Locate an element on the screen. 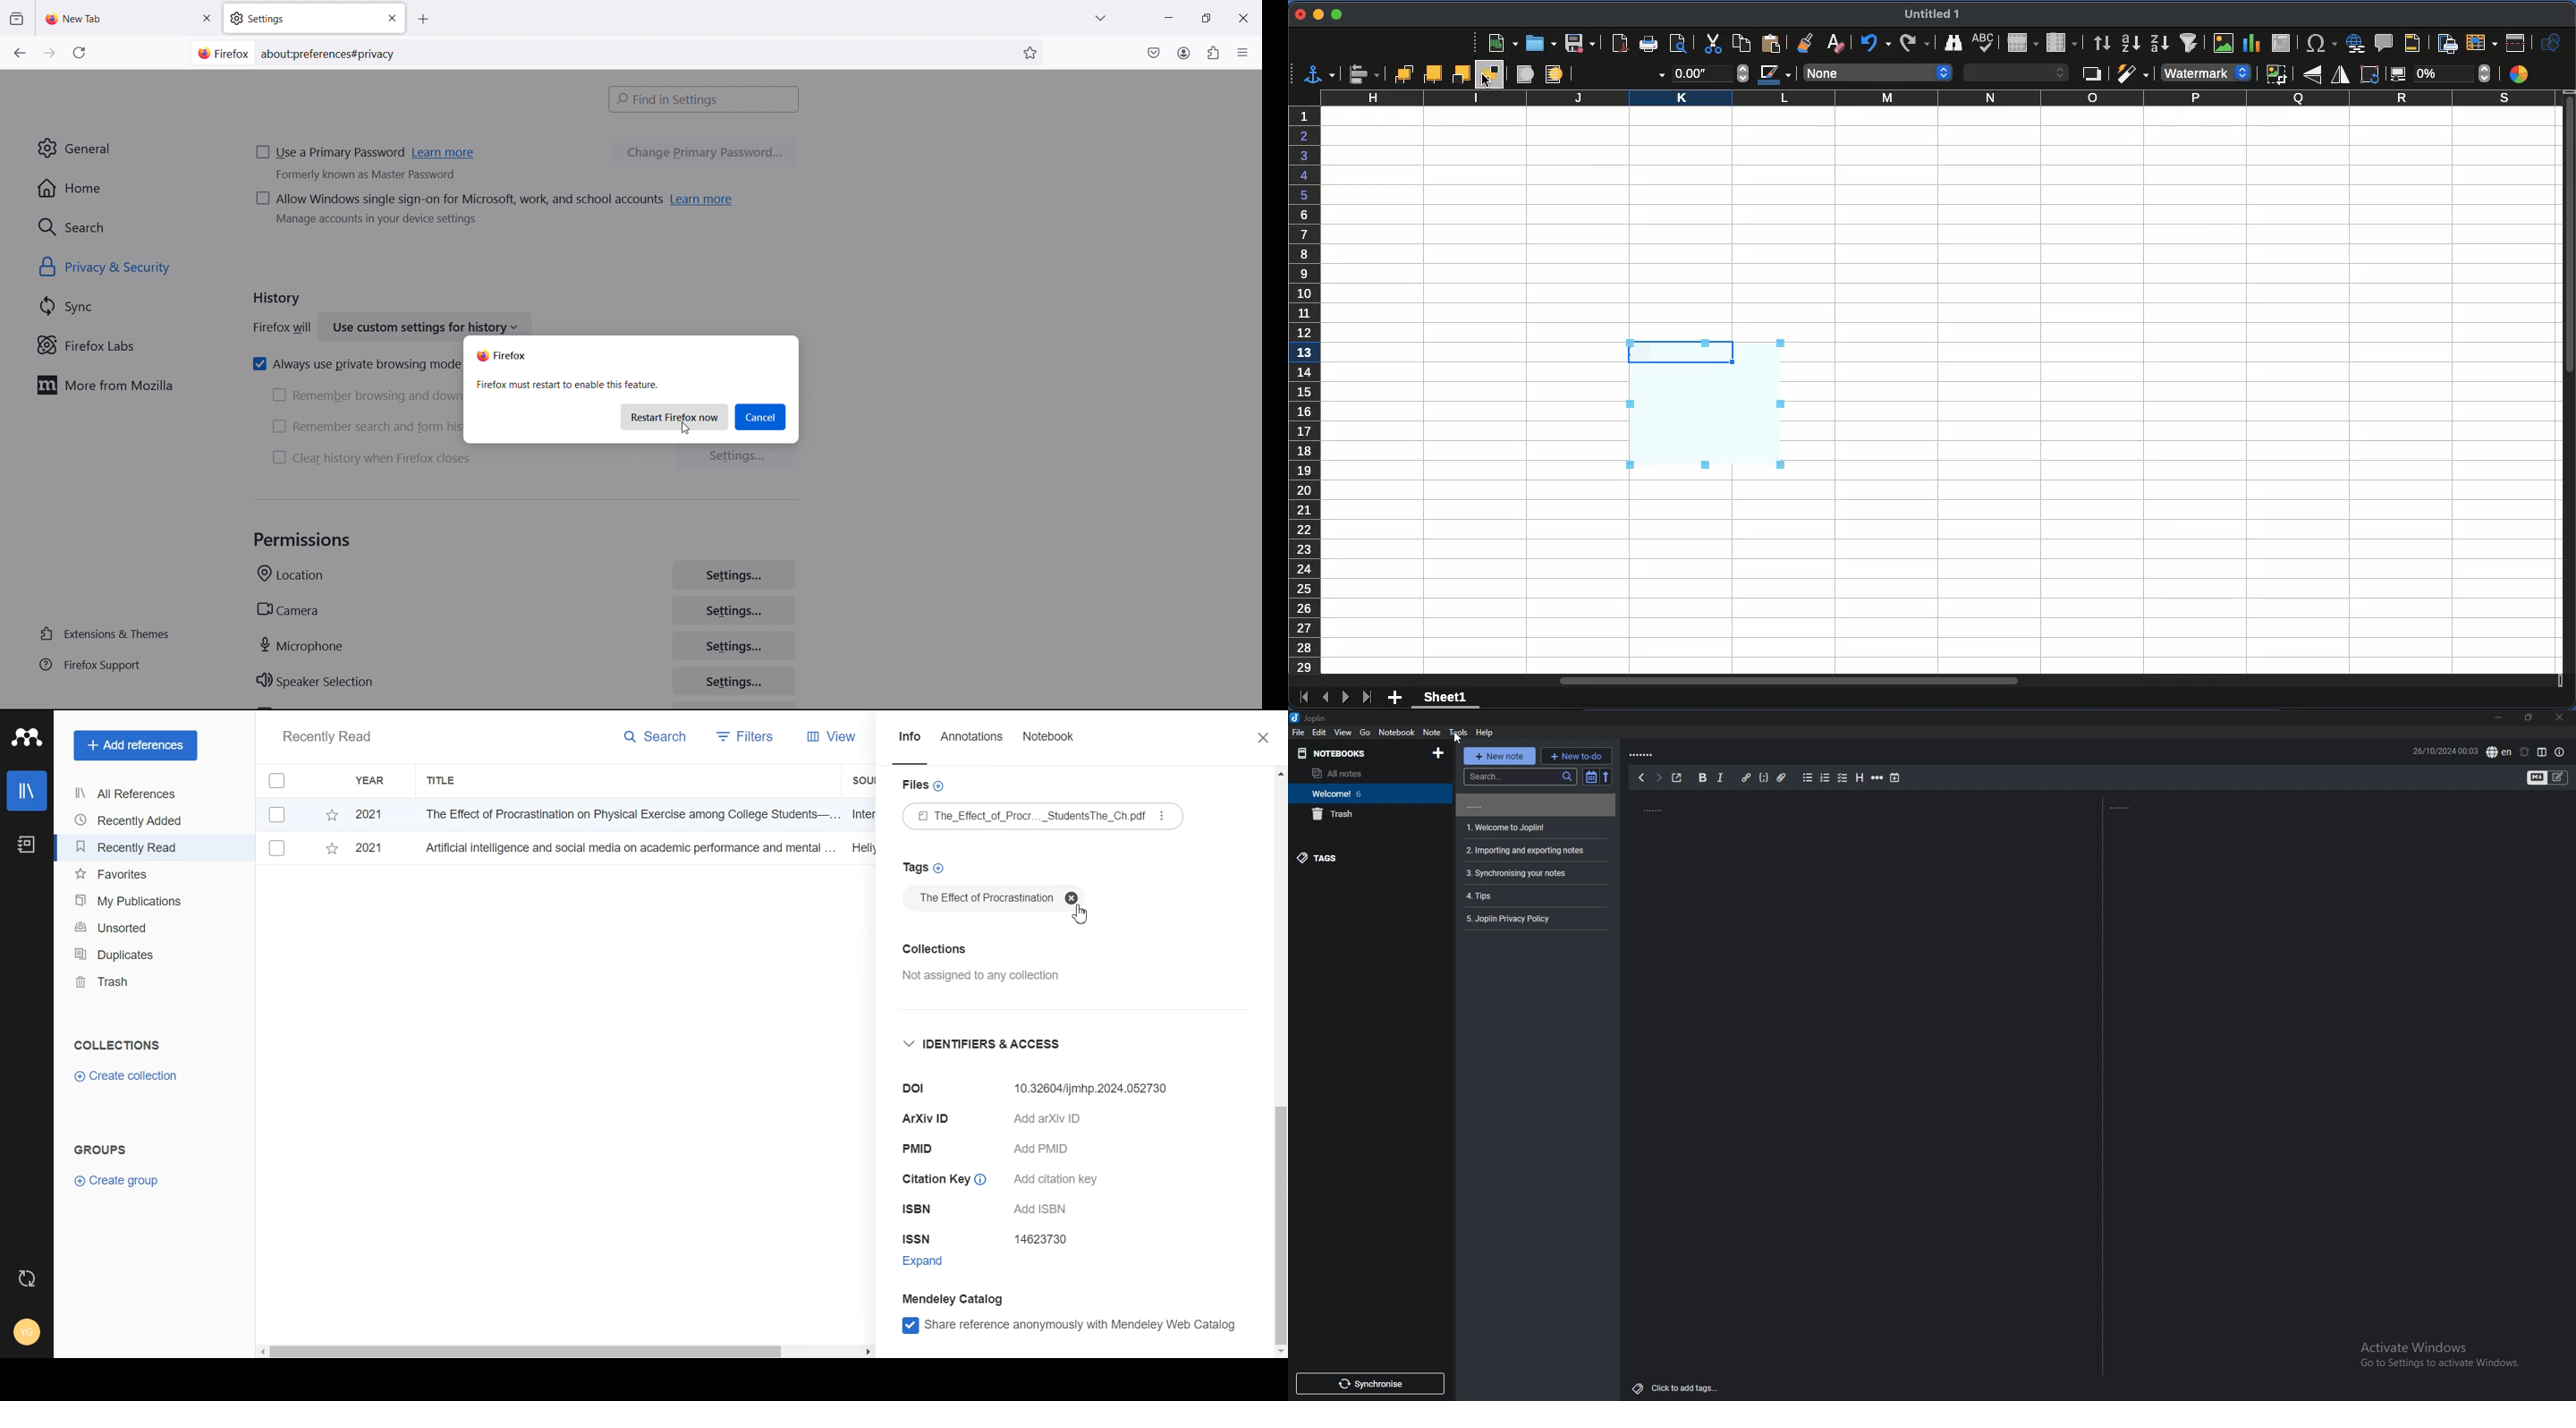 This screenshot has width=2576, height=1428. print preview  is located at coordinates (1682, 44).